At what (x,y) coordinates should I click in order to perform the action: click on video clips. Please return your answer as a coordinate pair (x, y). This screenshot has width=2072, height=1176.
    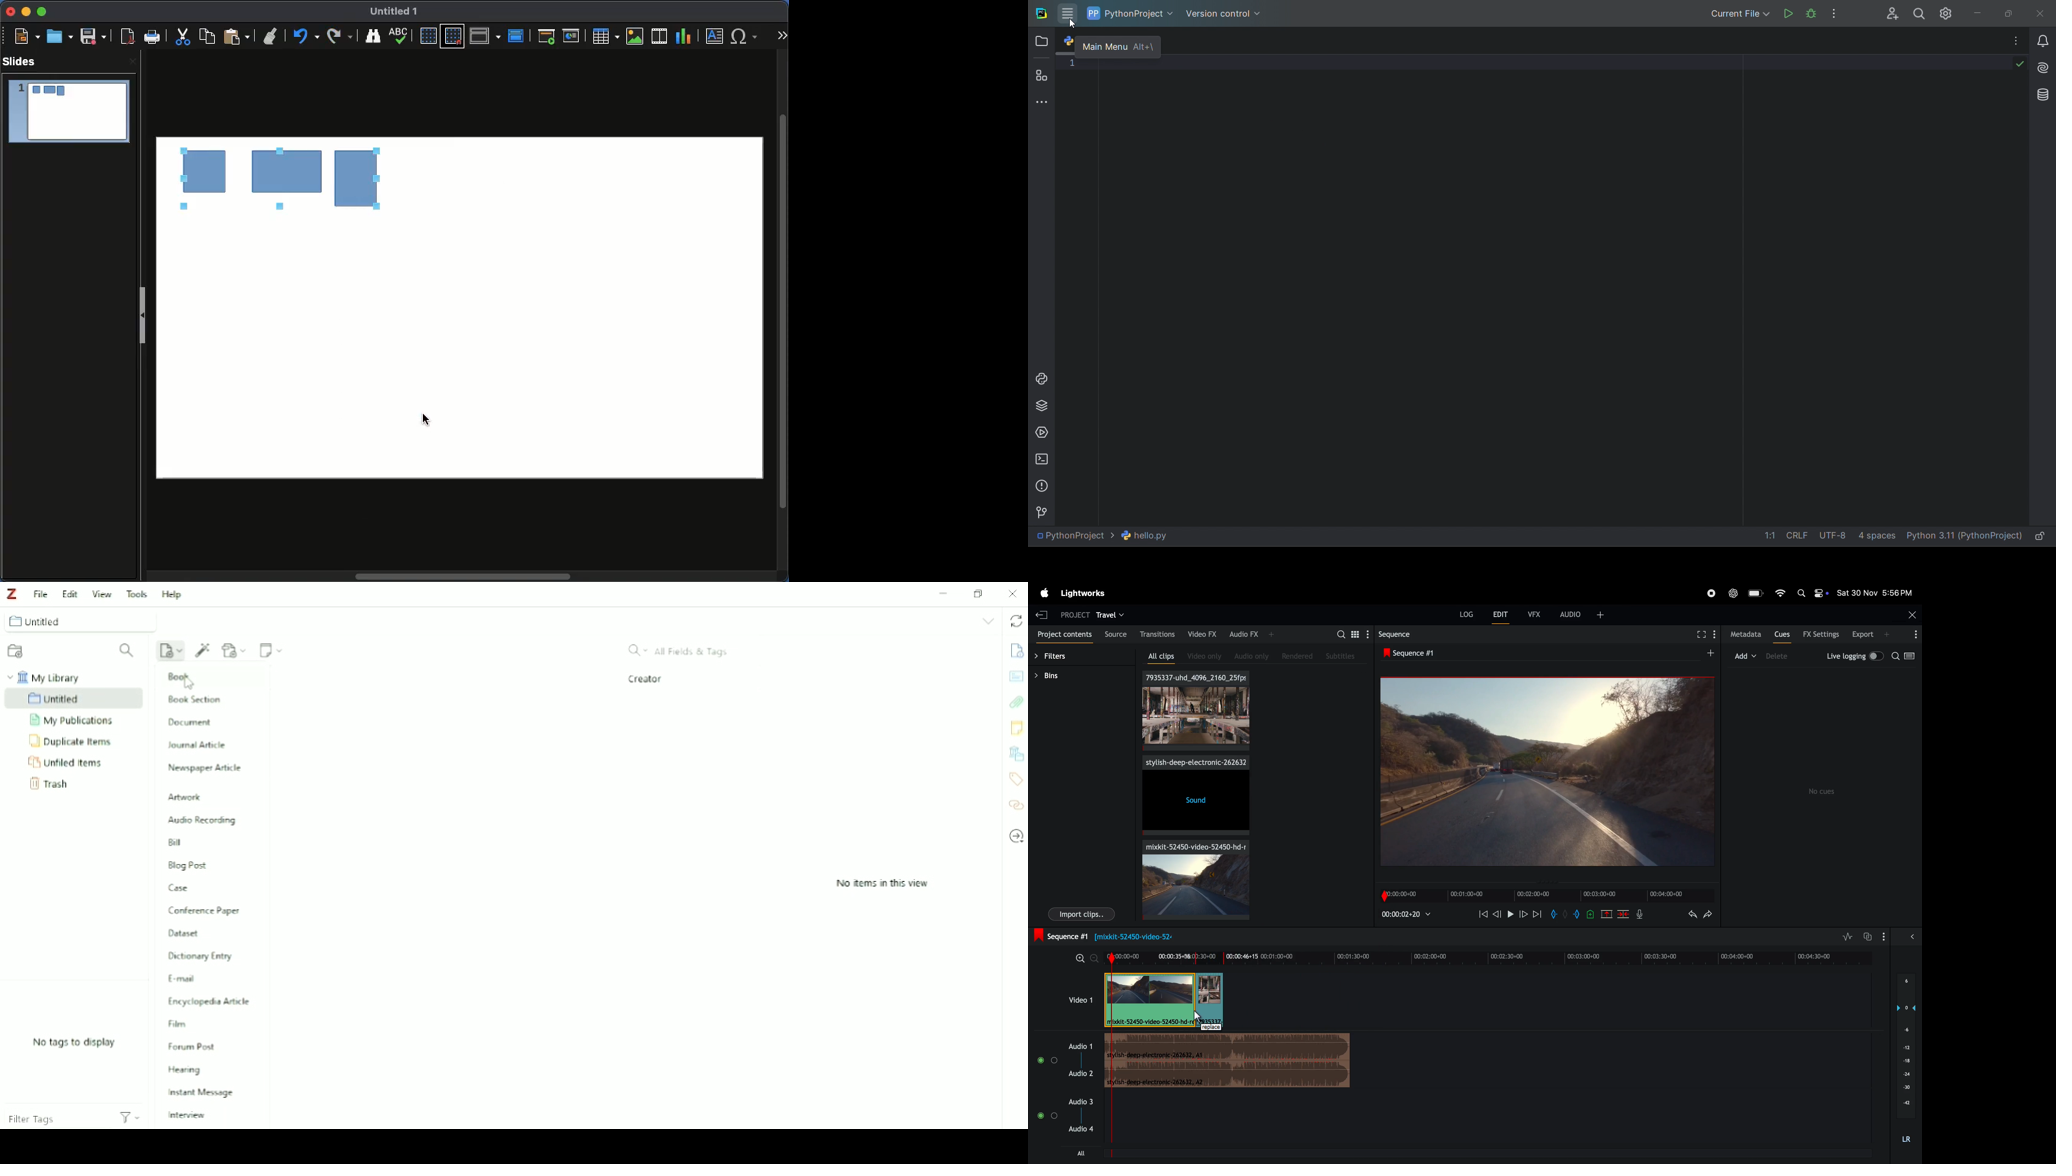
    Looking at the image, I should click on (1197, 711).